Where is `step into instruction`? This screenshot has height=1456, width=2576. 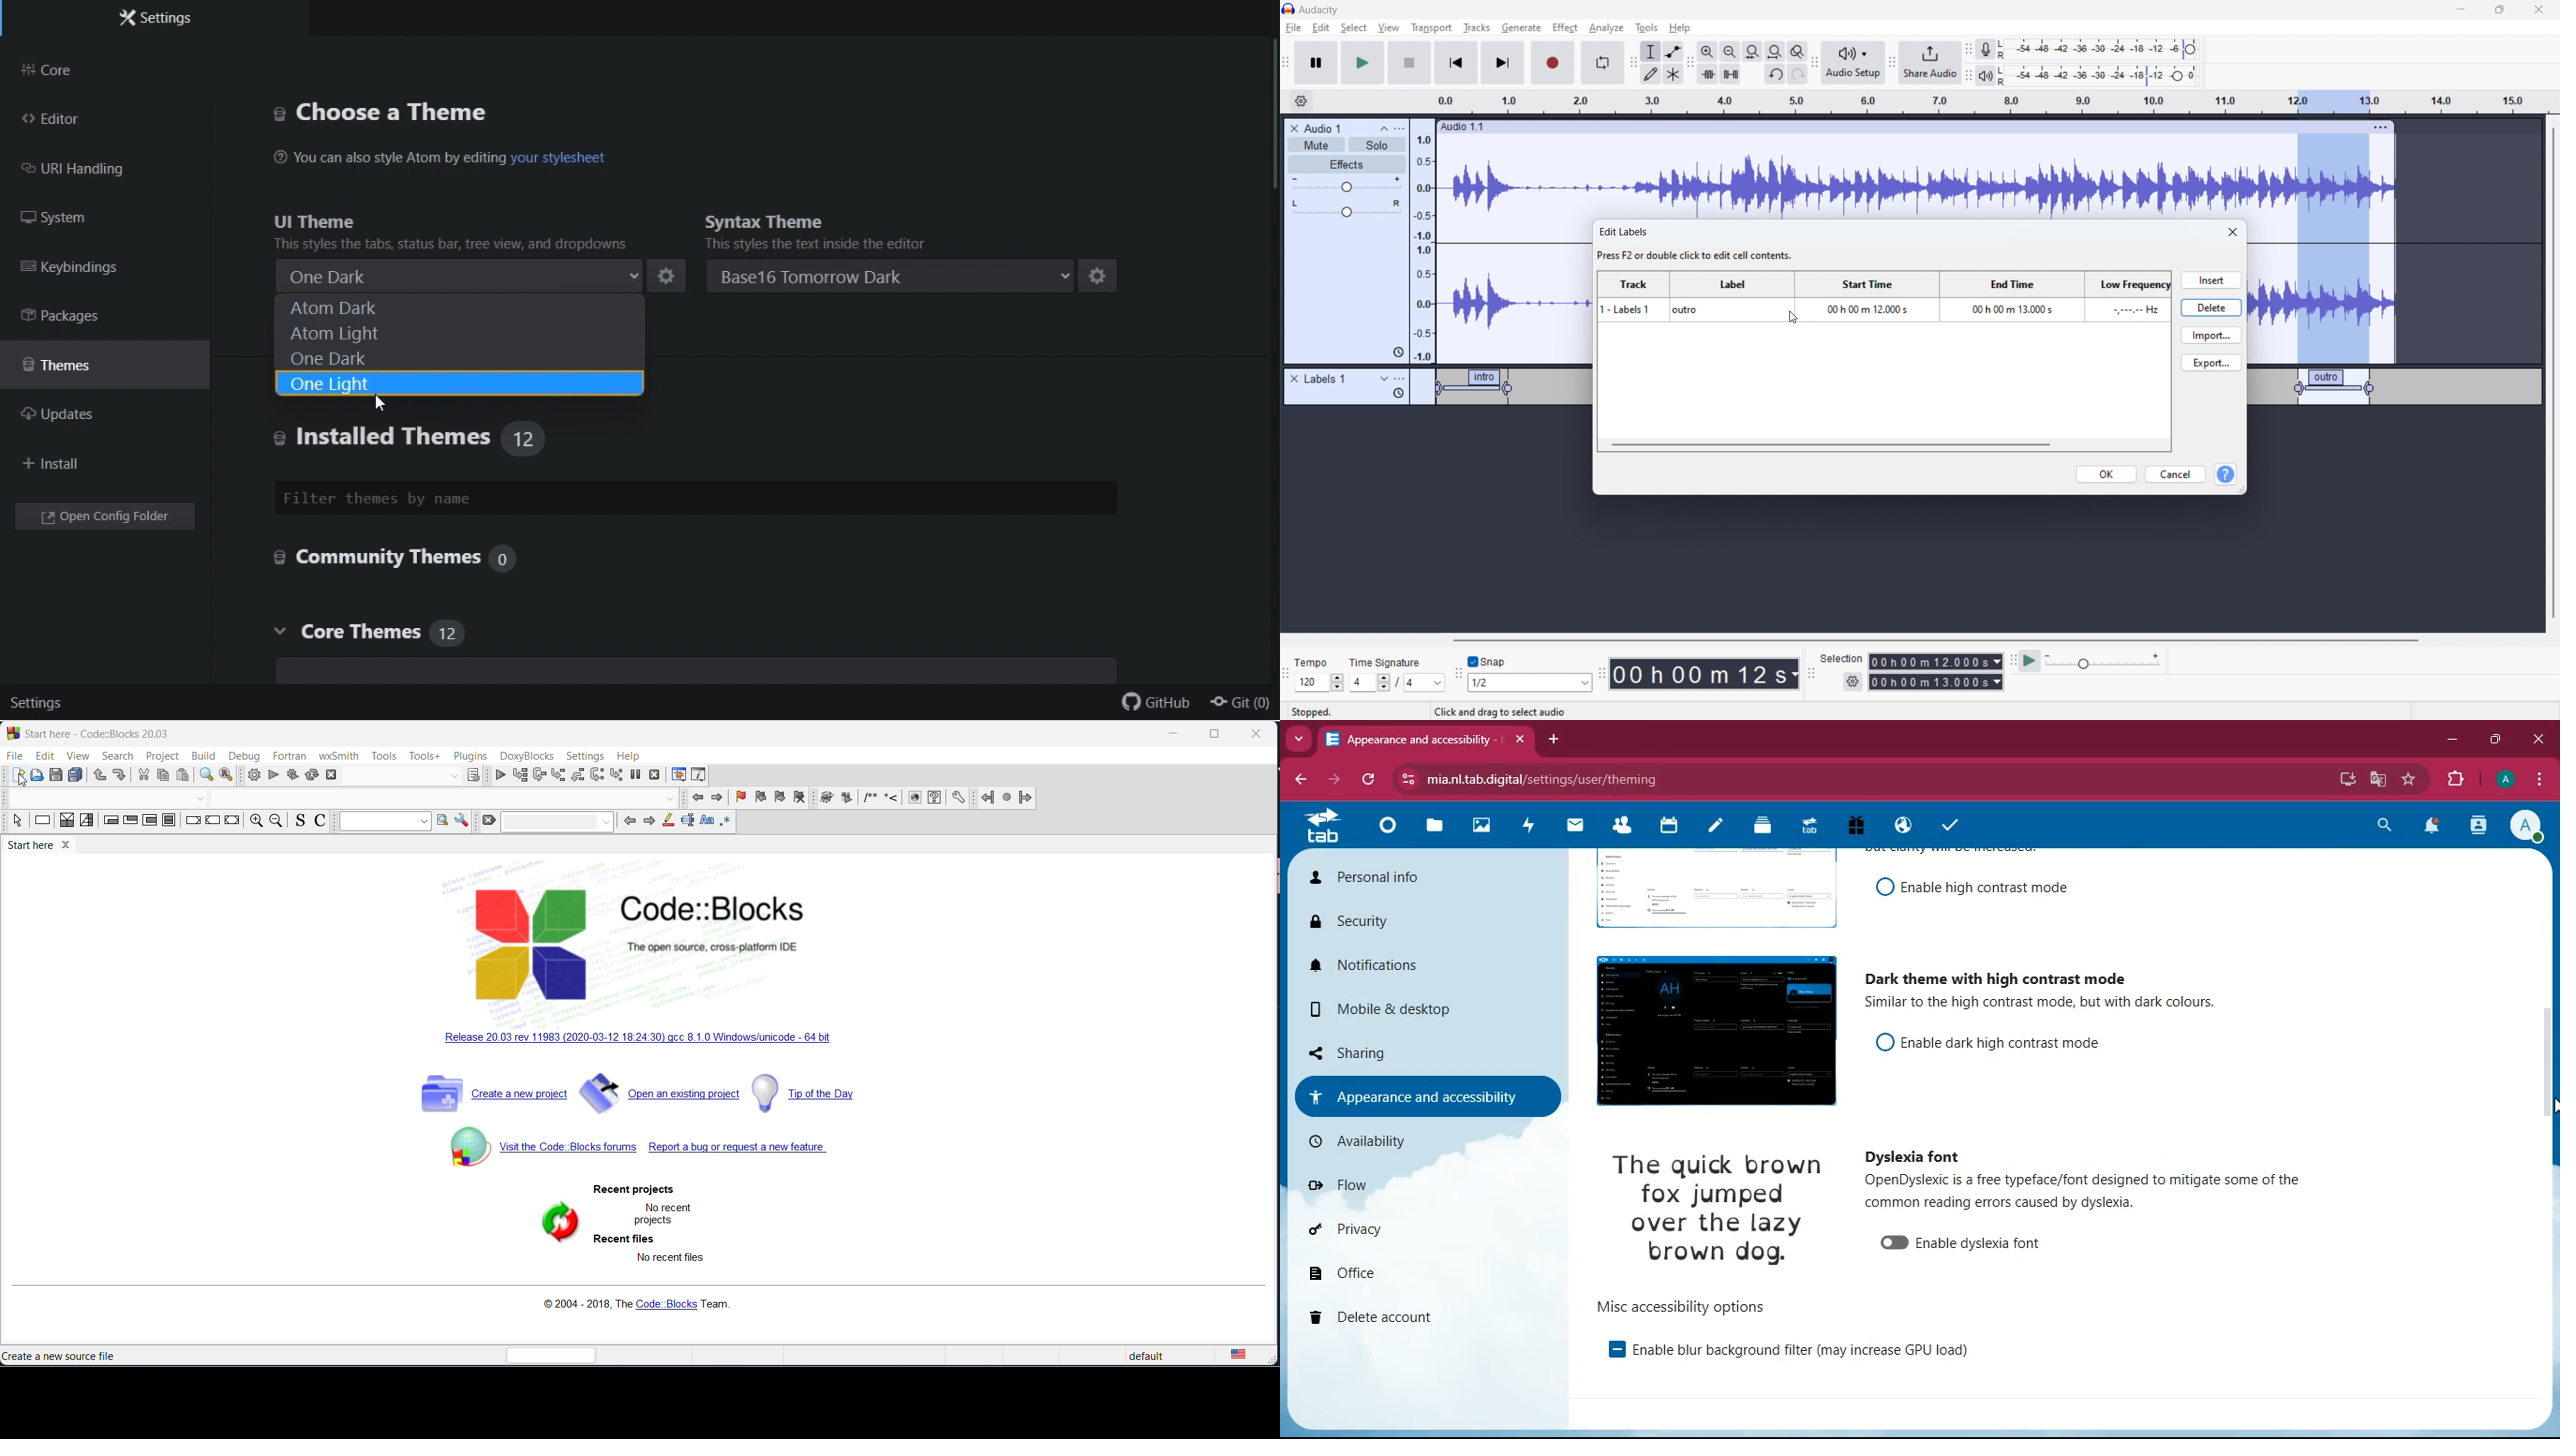
step into instruction is located at coordinates (617, 775).